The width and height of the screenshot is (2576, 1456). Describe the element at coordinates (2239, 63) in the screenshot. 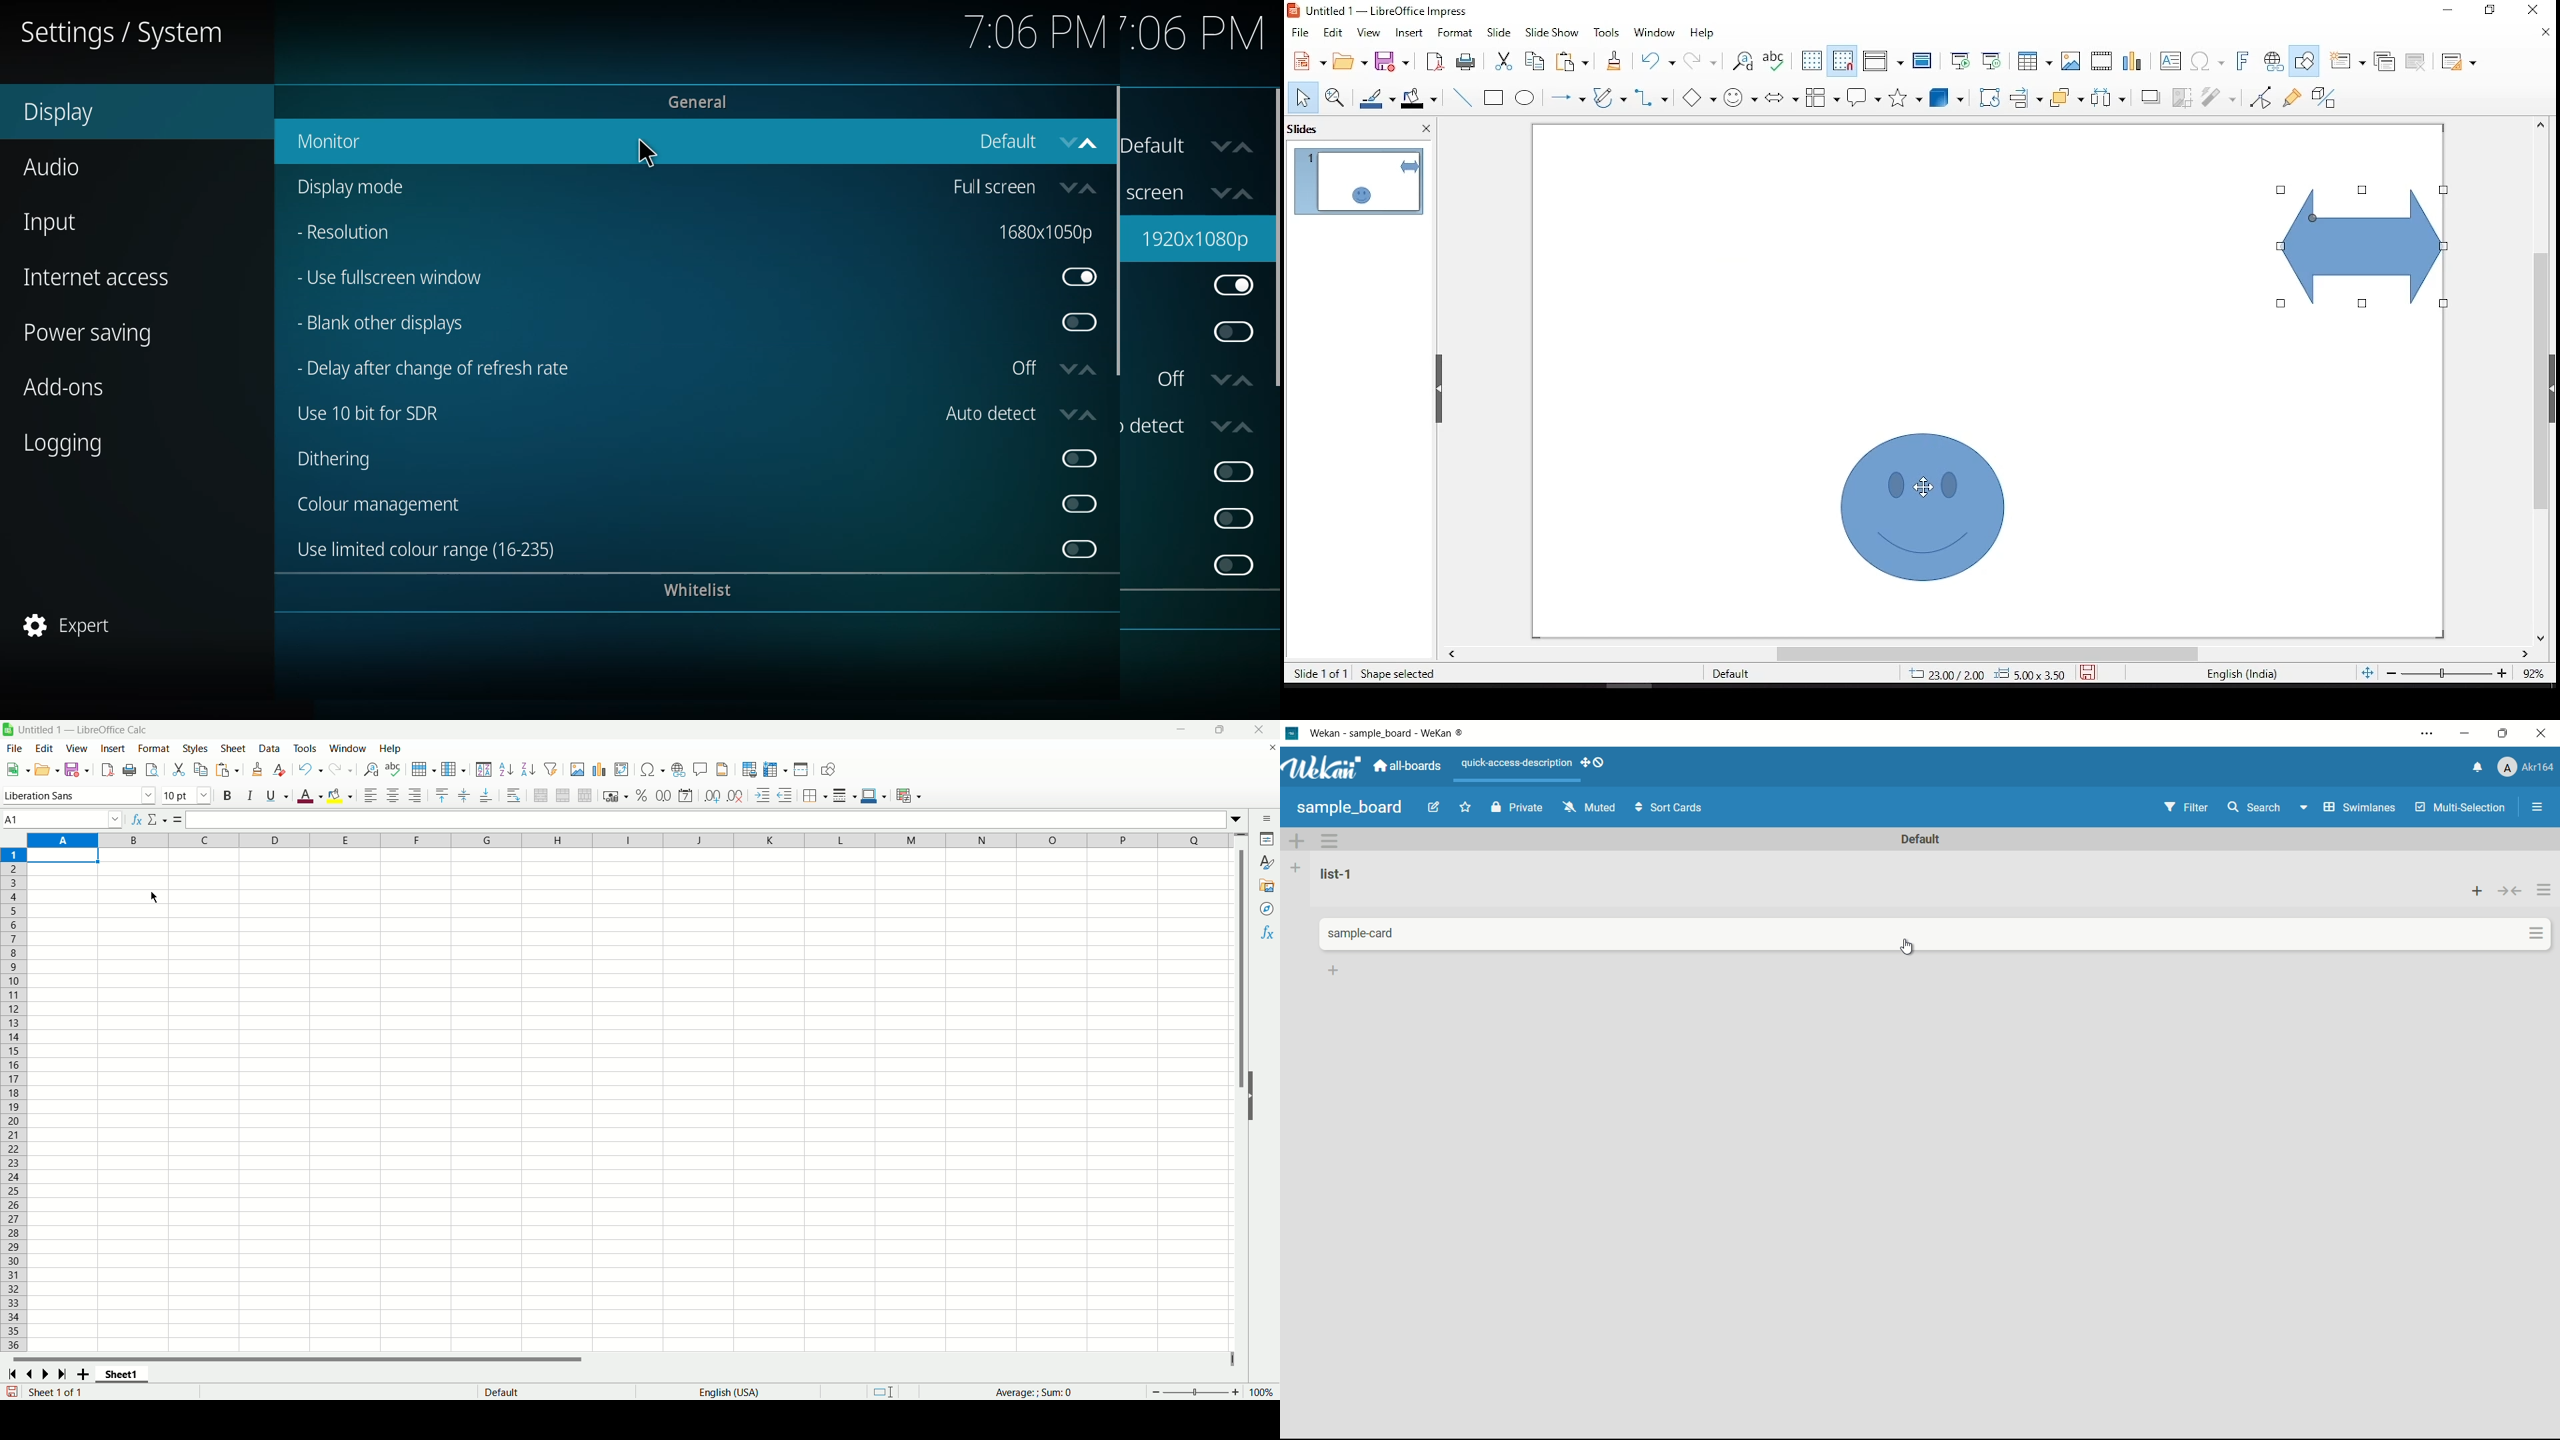

I see `insert font work text` at that location.